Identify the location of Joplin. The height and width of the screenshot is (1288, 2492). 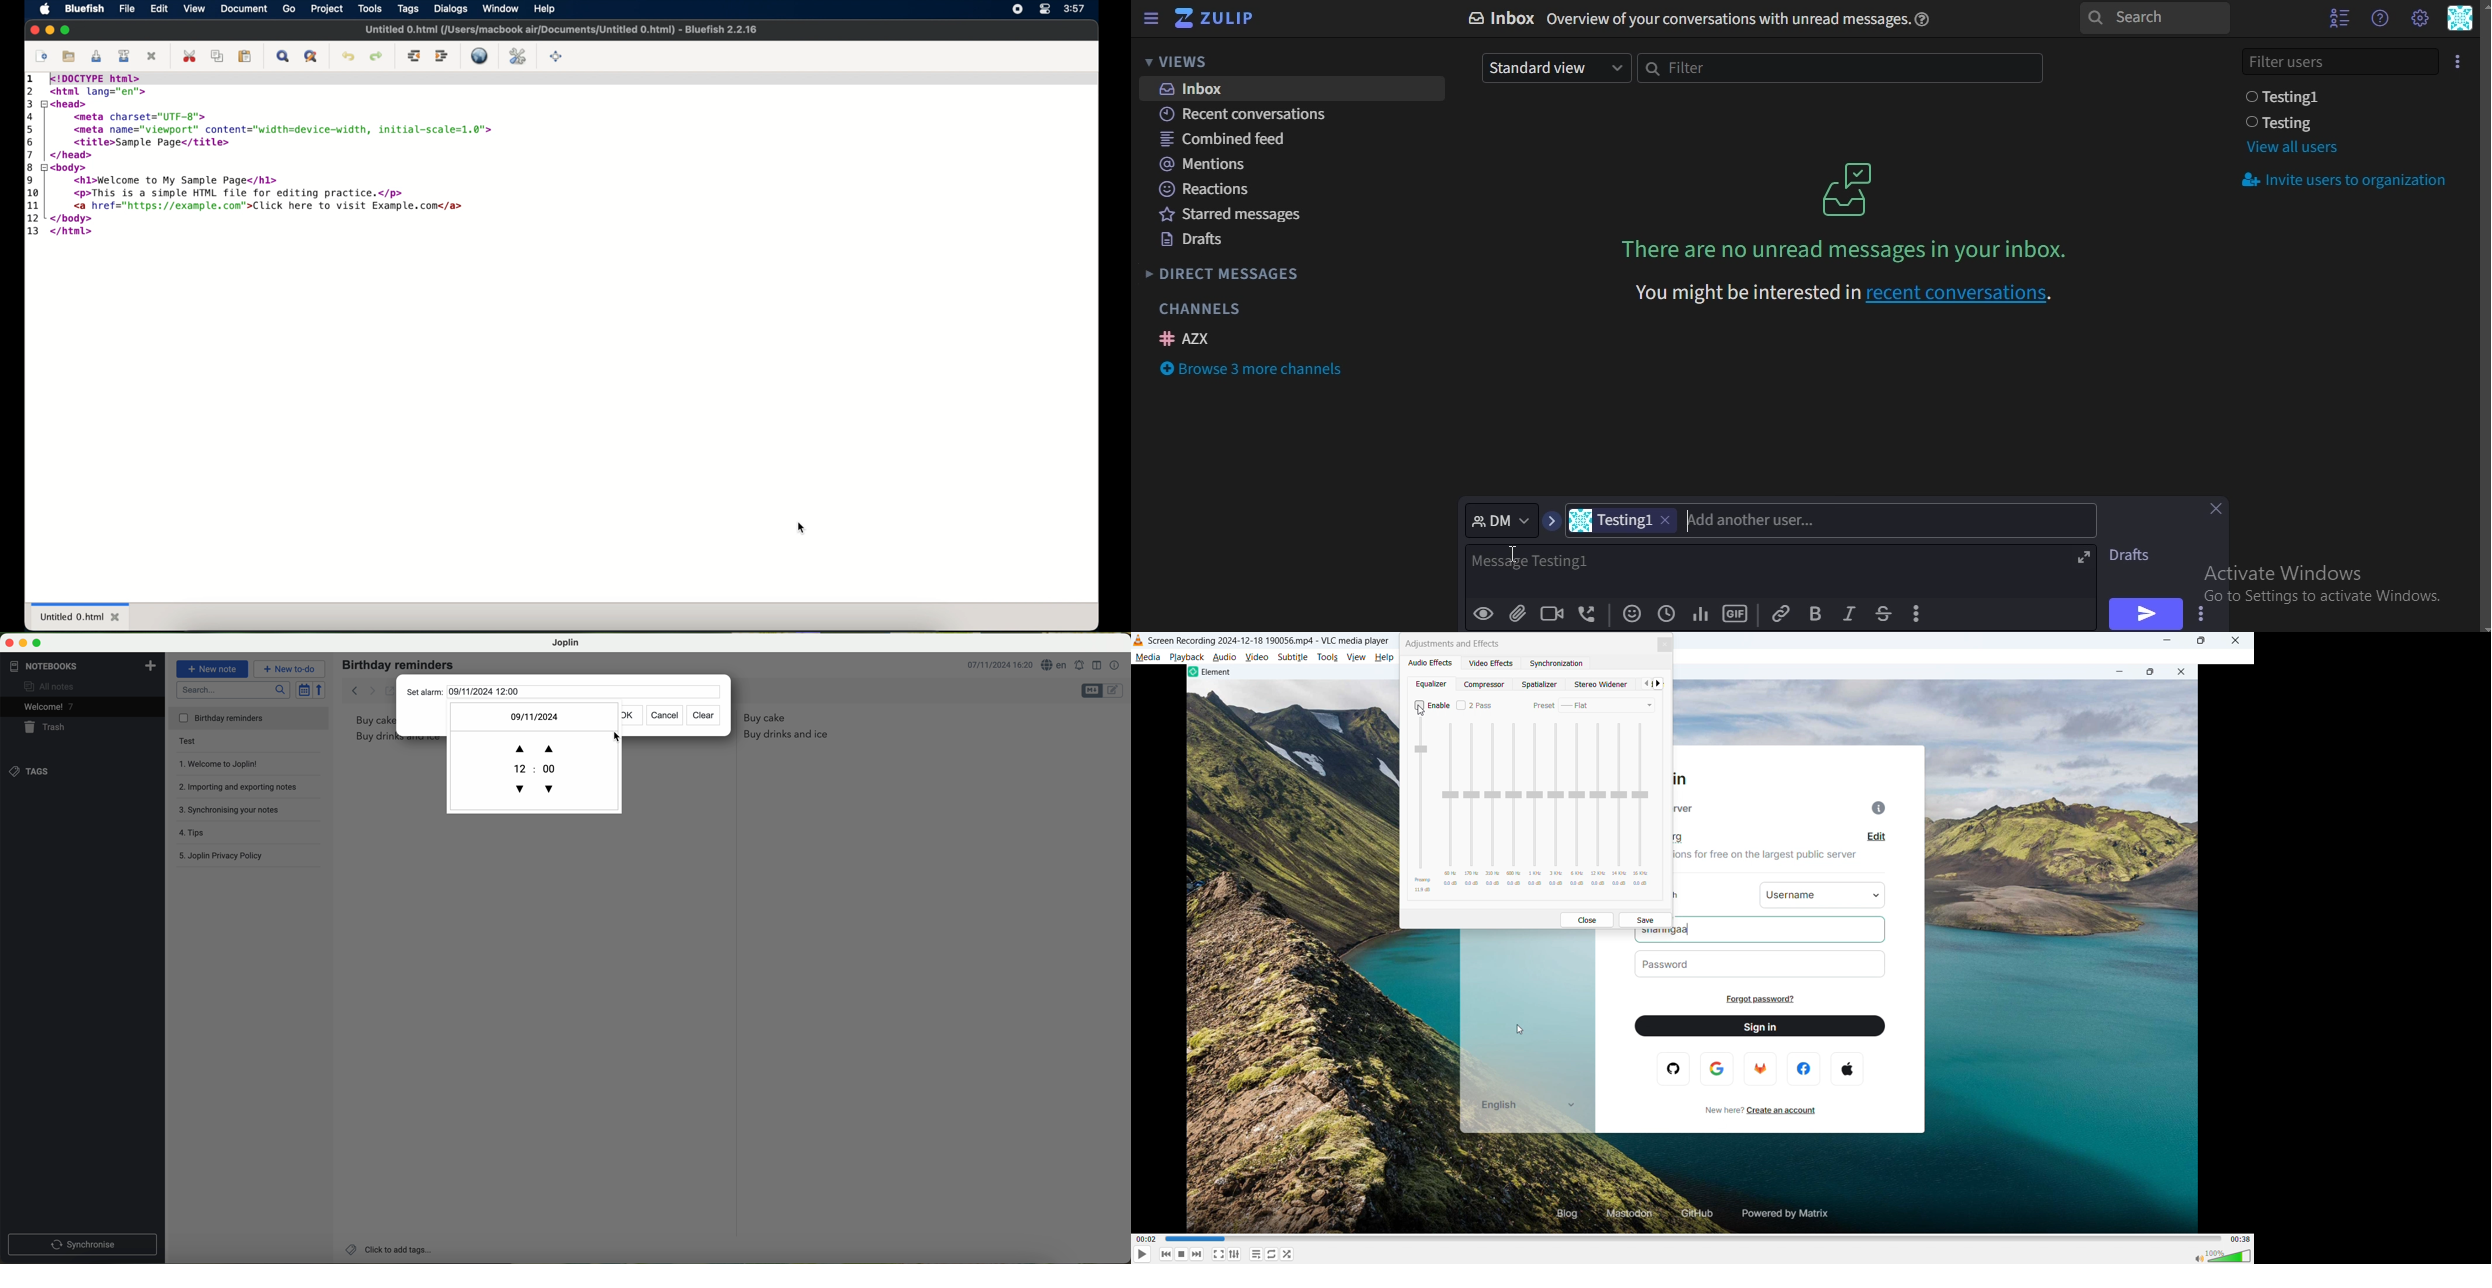
(566, 643).